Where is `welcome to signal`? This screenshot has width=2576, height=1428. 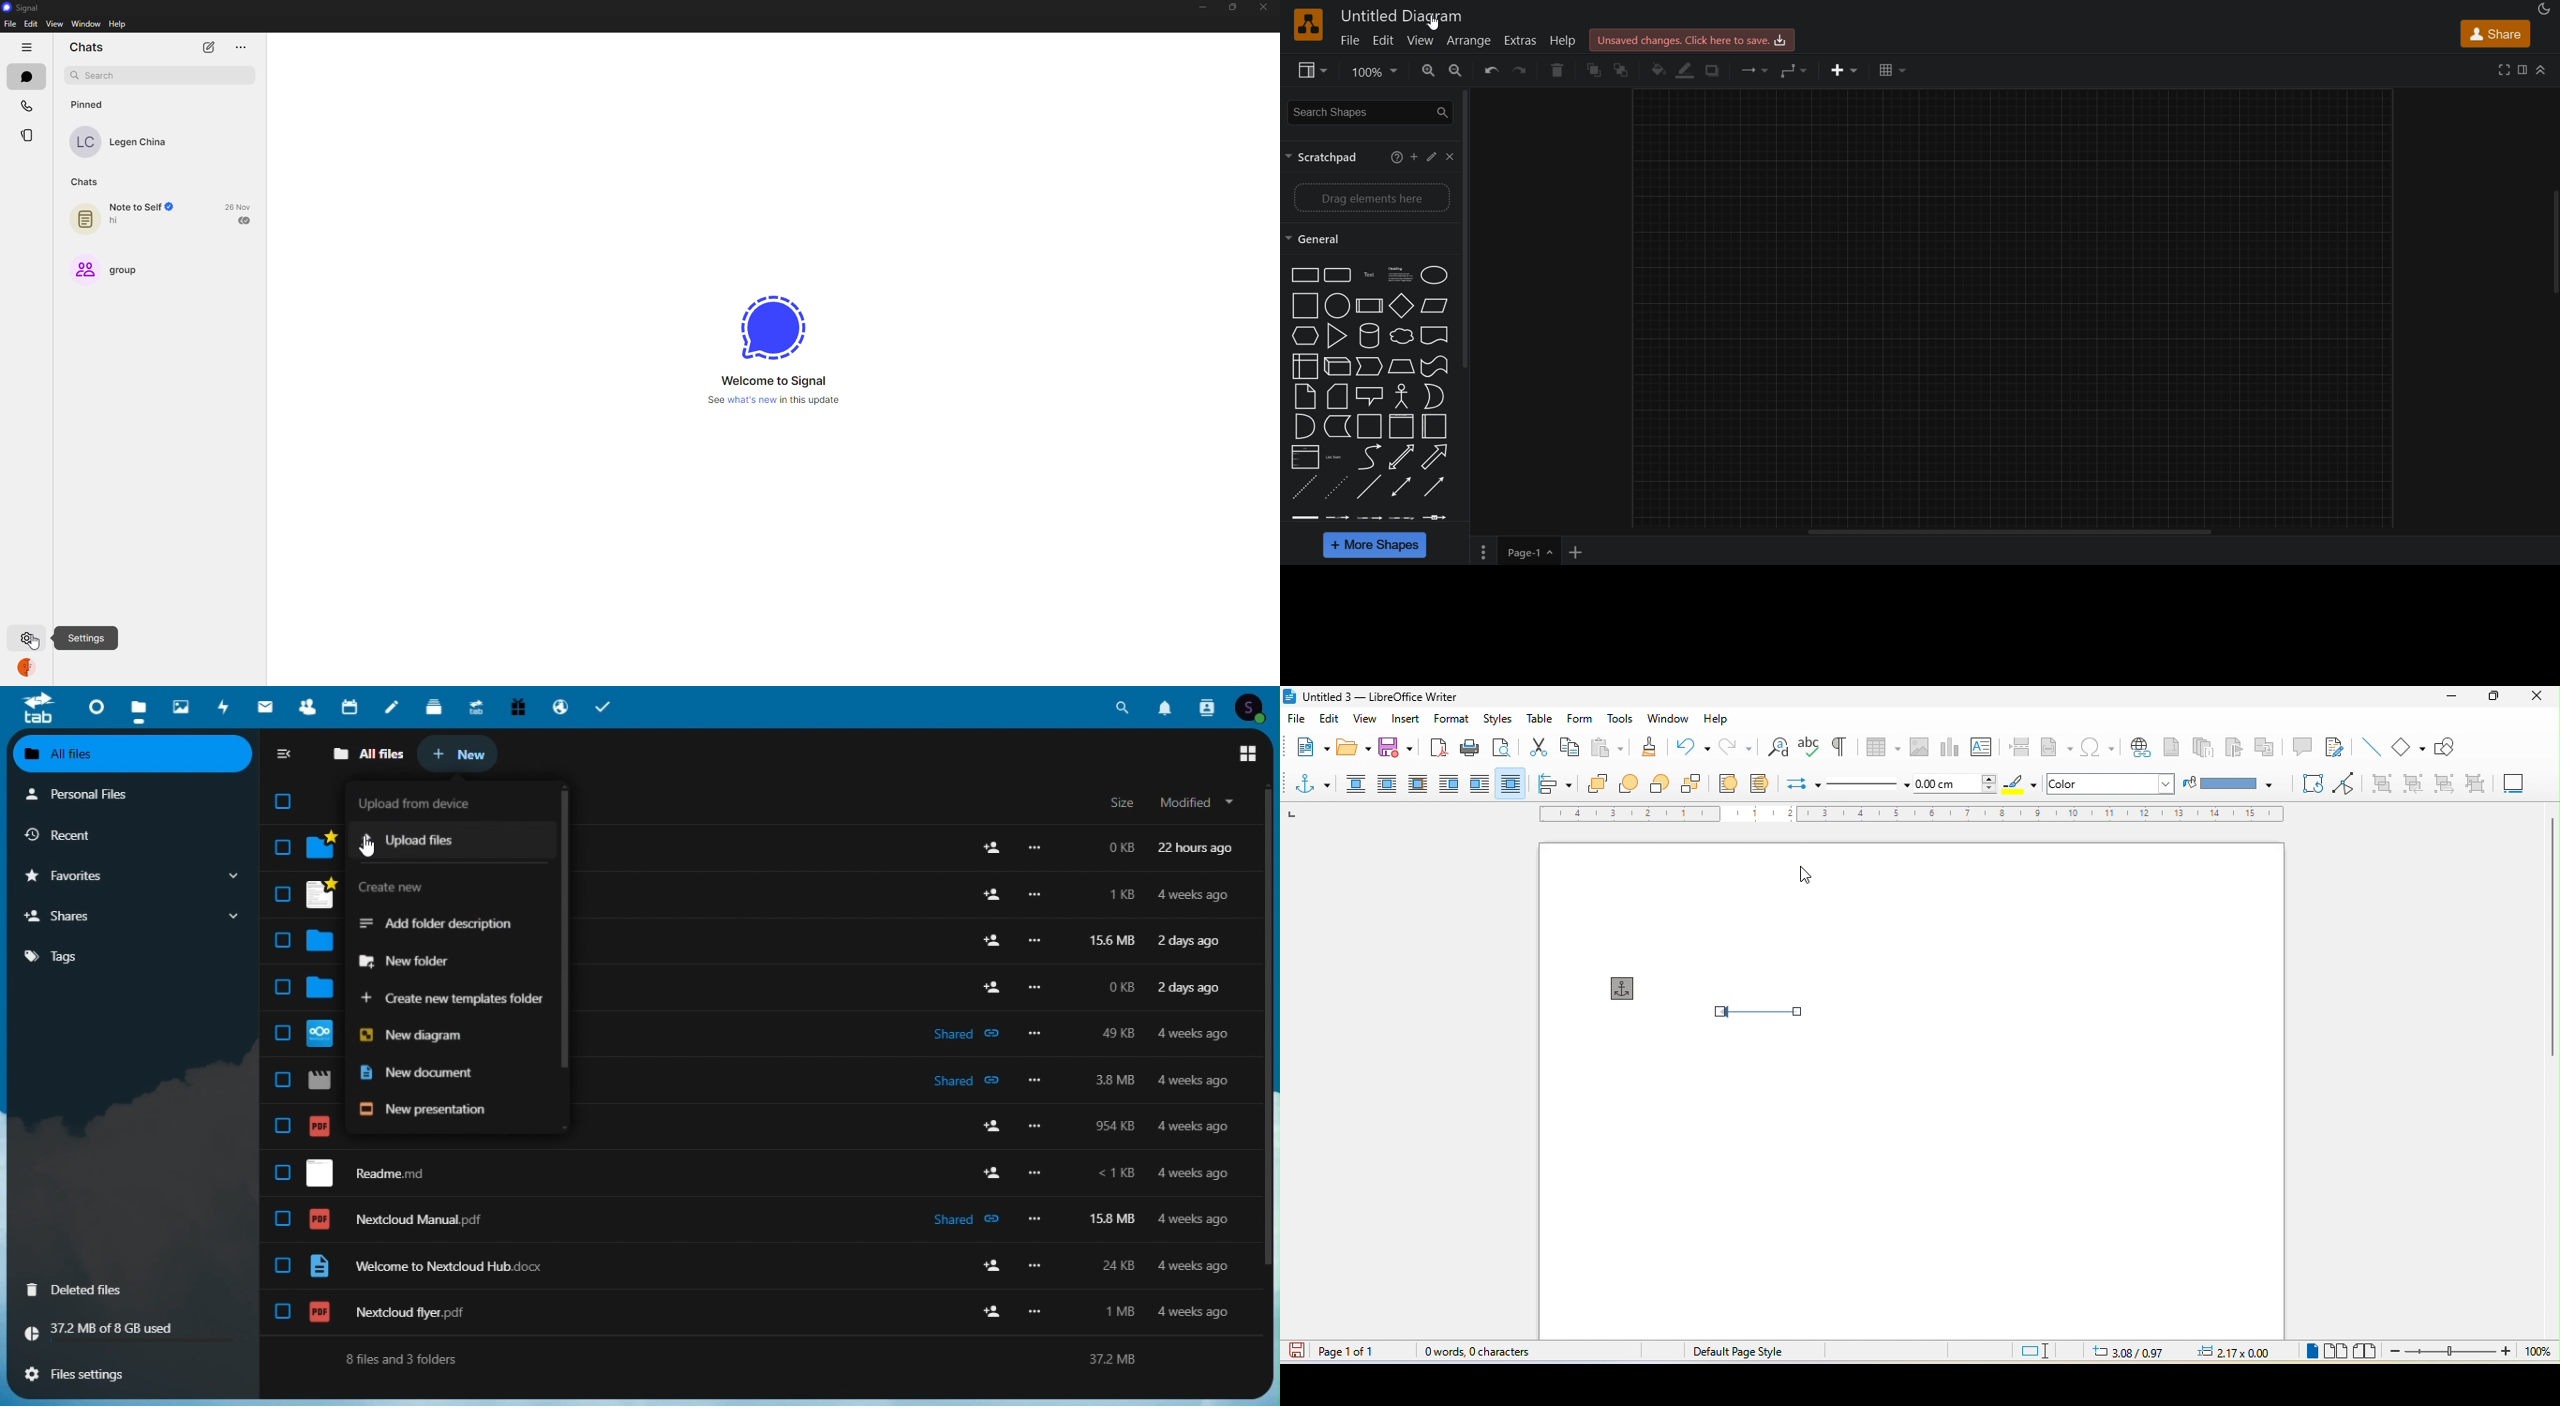
welcome to signal is located at coordinates (777, 381).